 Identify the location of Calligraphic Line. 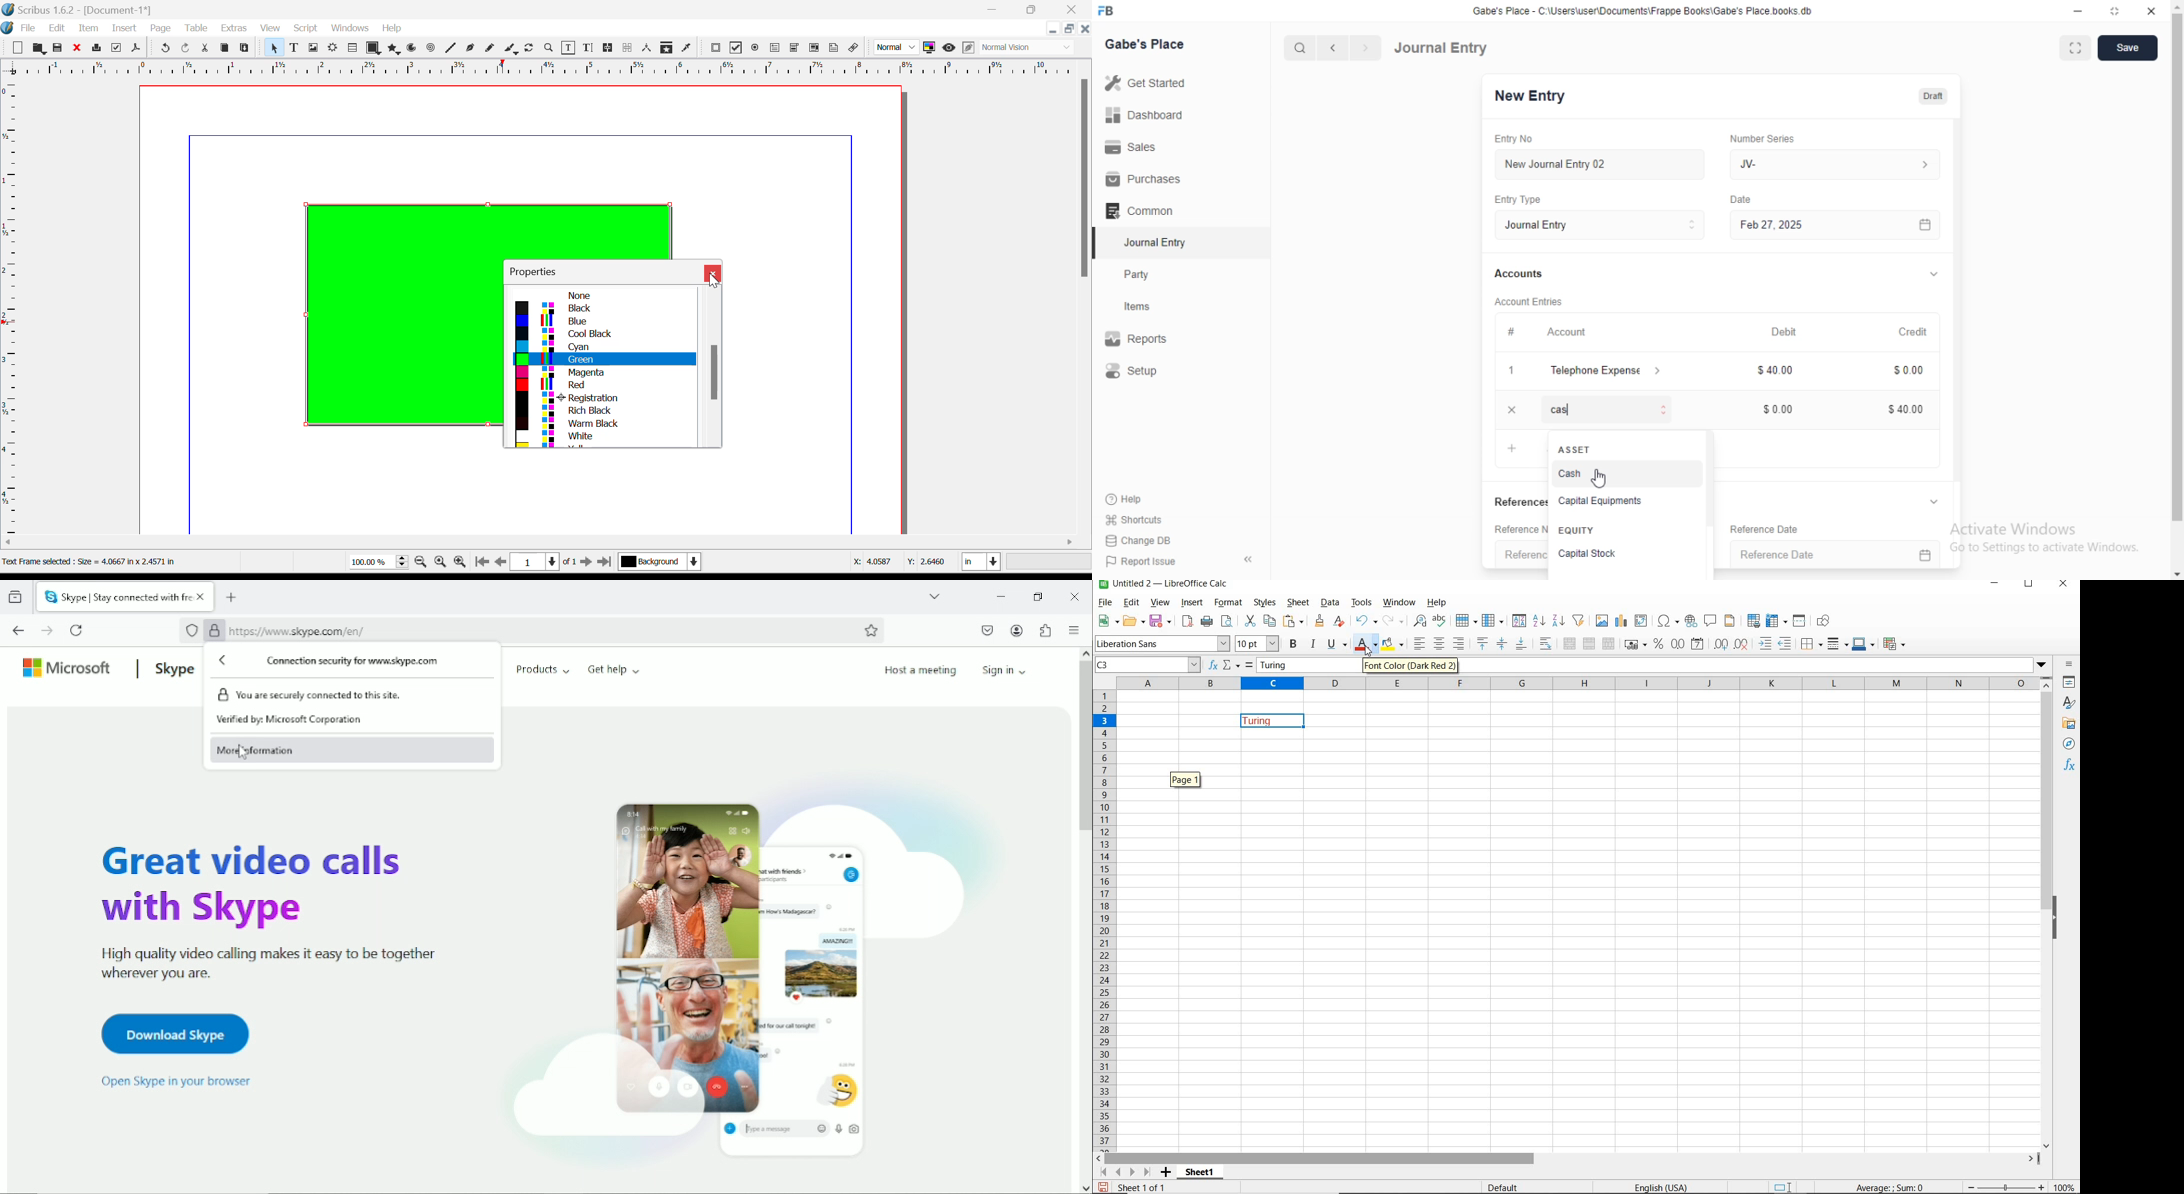
(508, 48).